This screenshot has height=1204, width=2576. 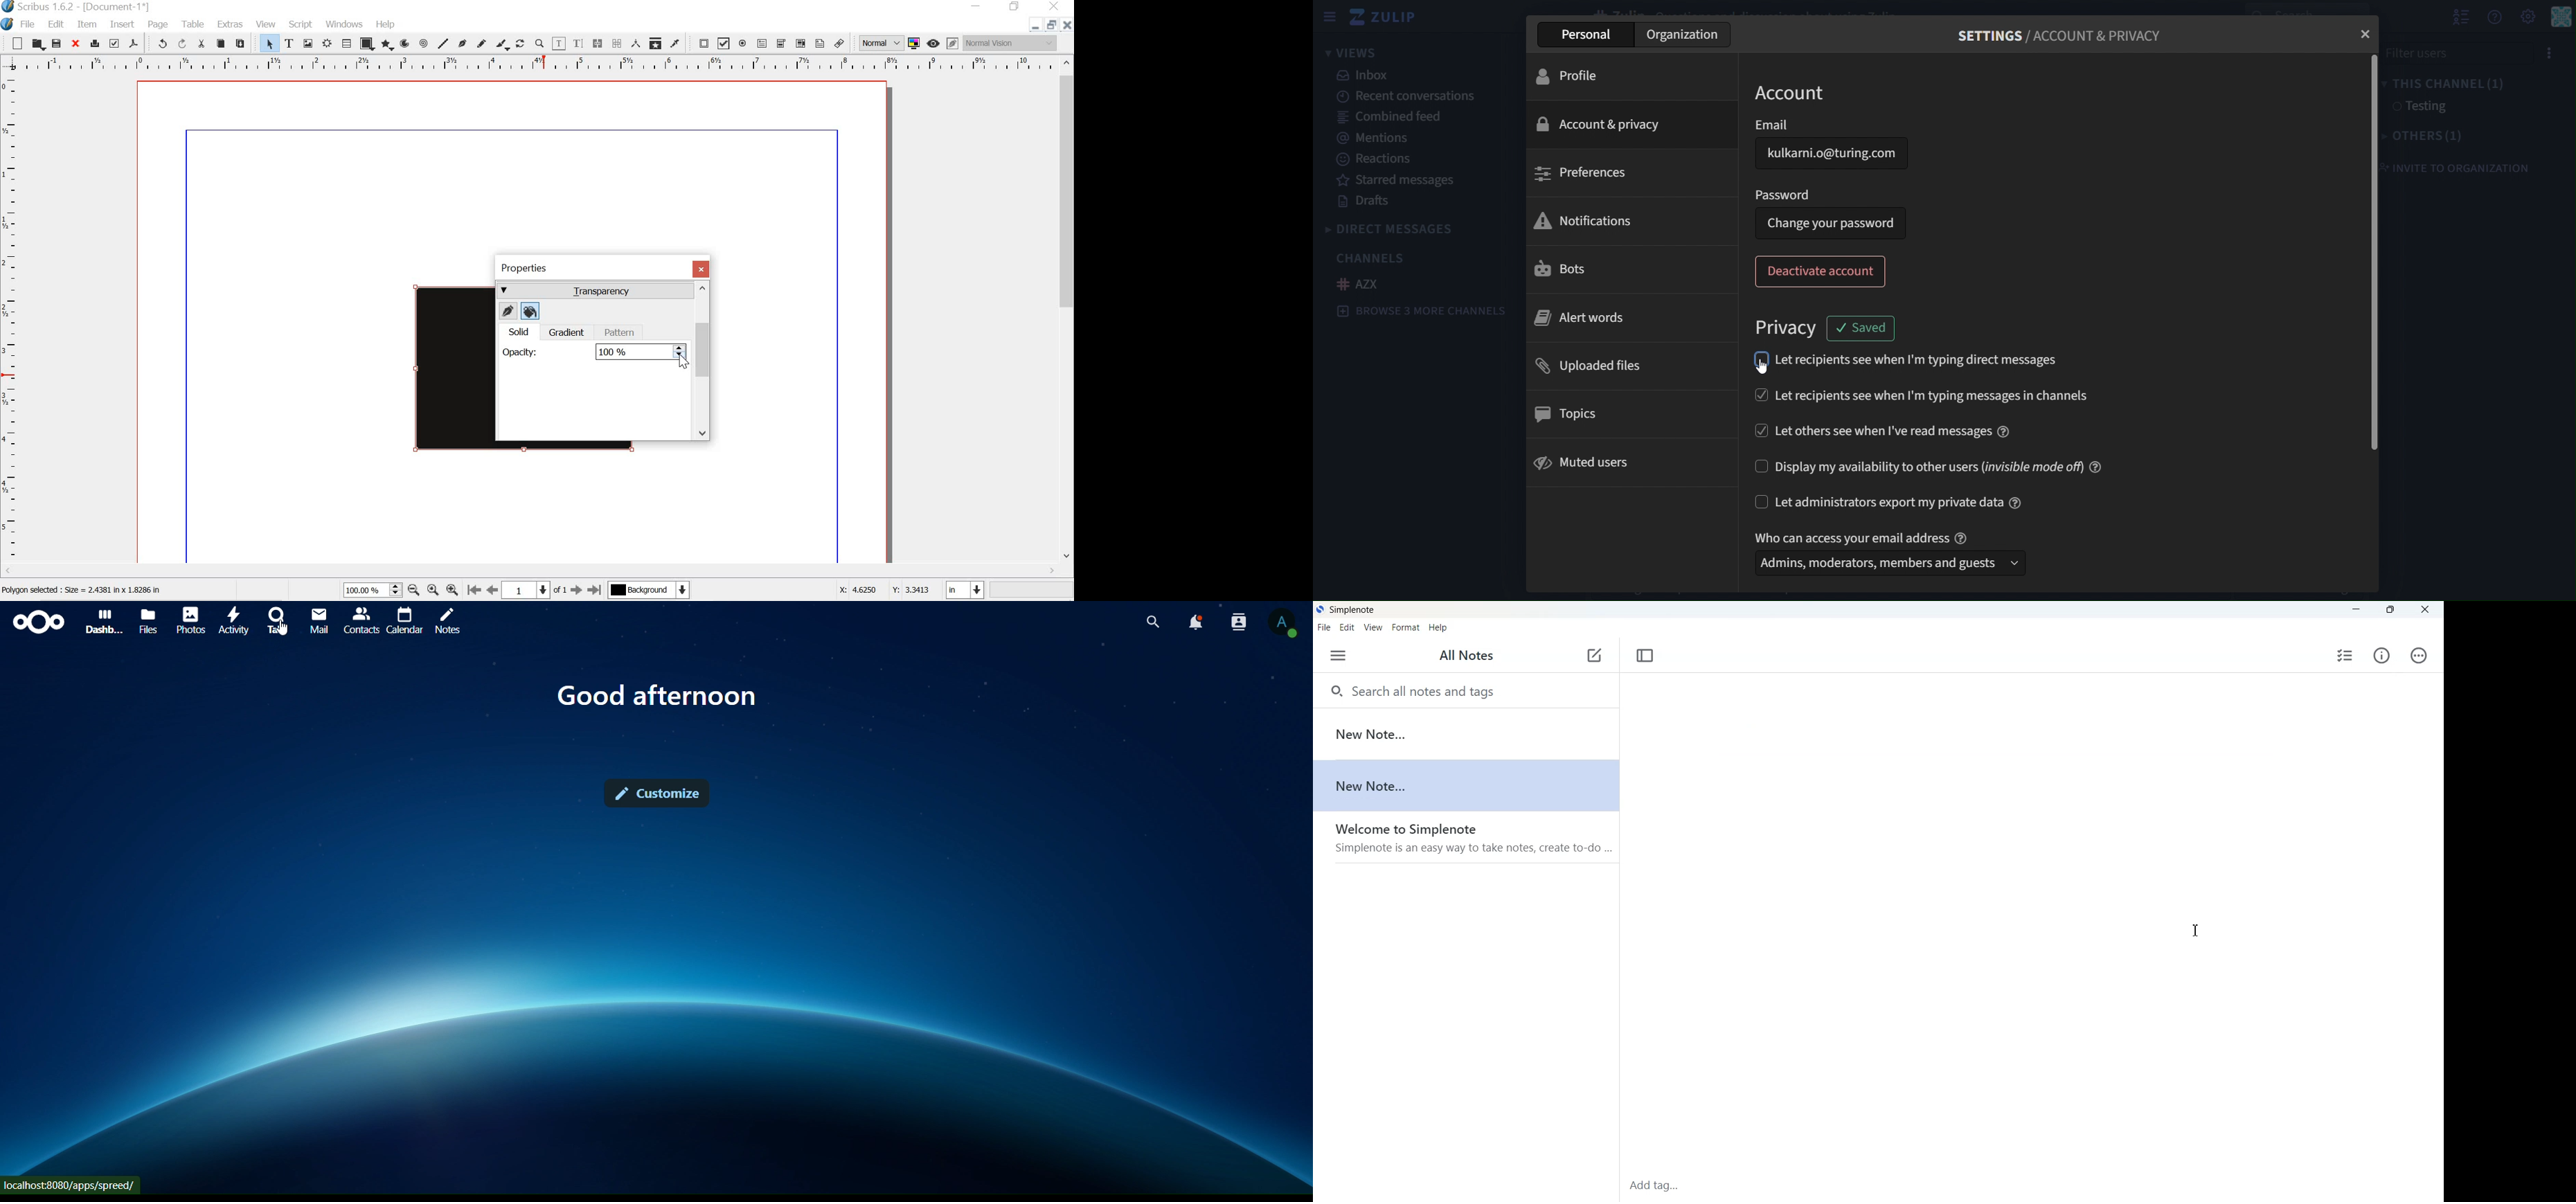 I want to click on calendar, so click(x=403, y=620).